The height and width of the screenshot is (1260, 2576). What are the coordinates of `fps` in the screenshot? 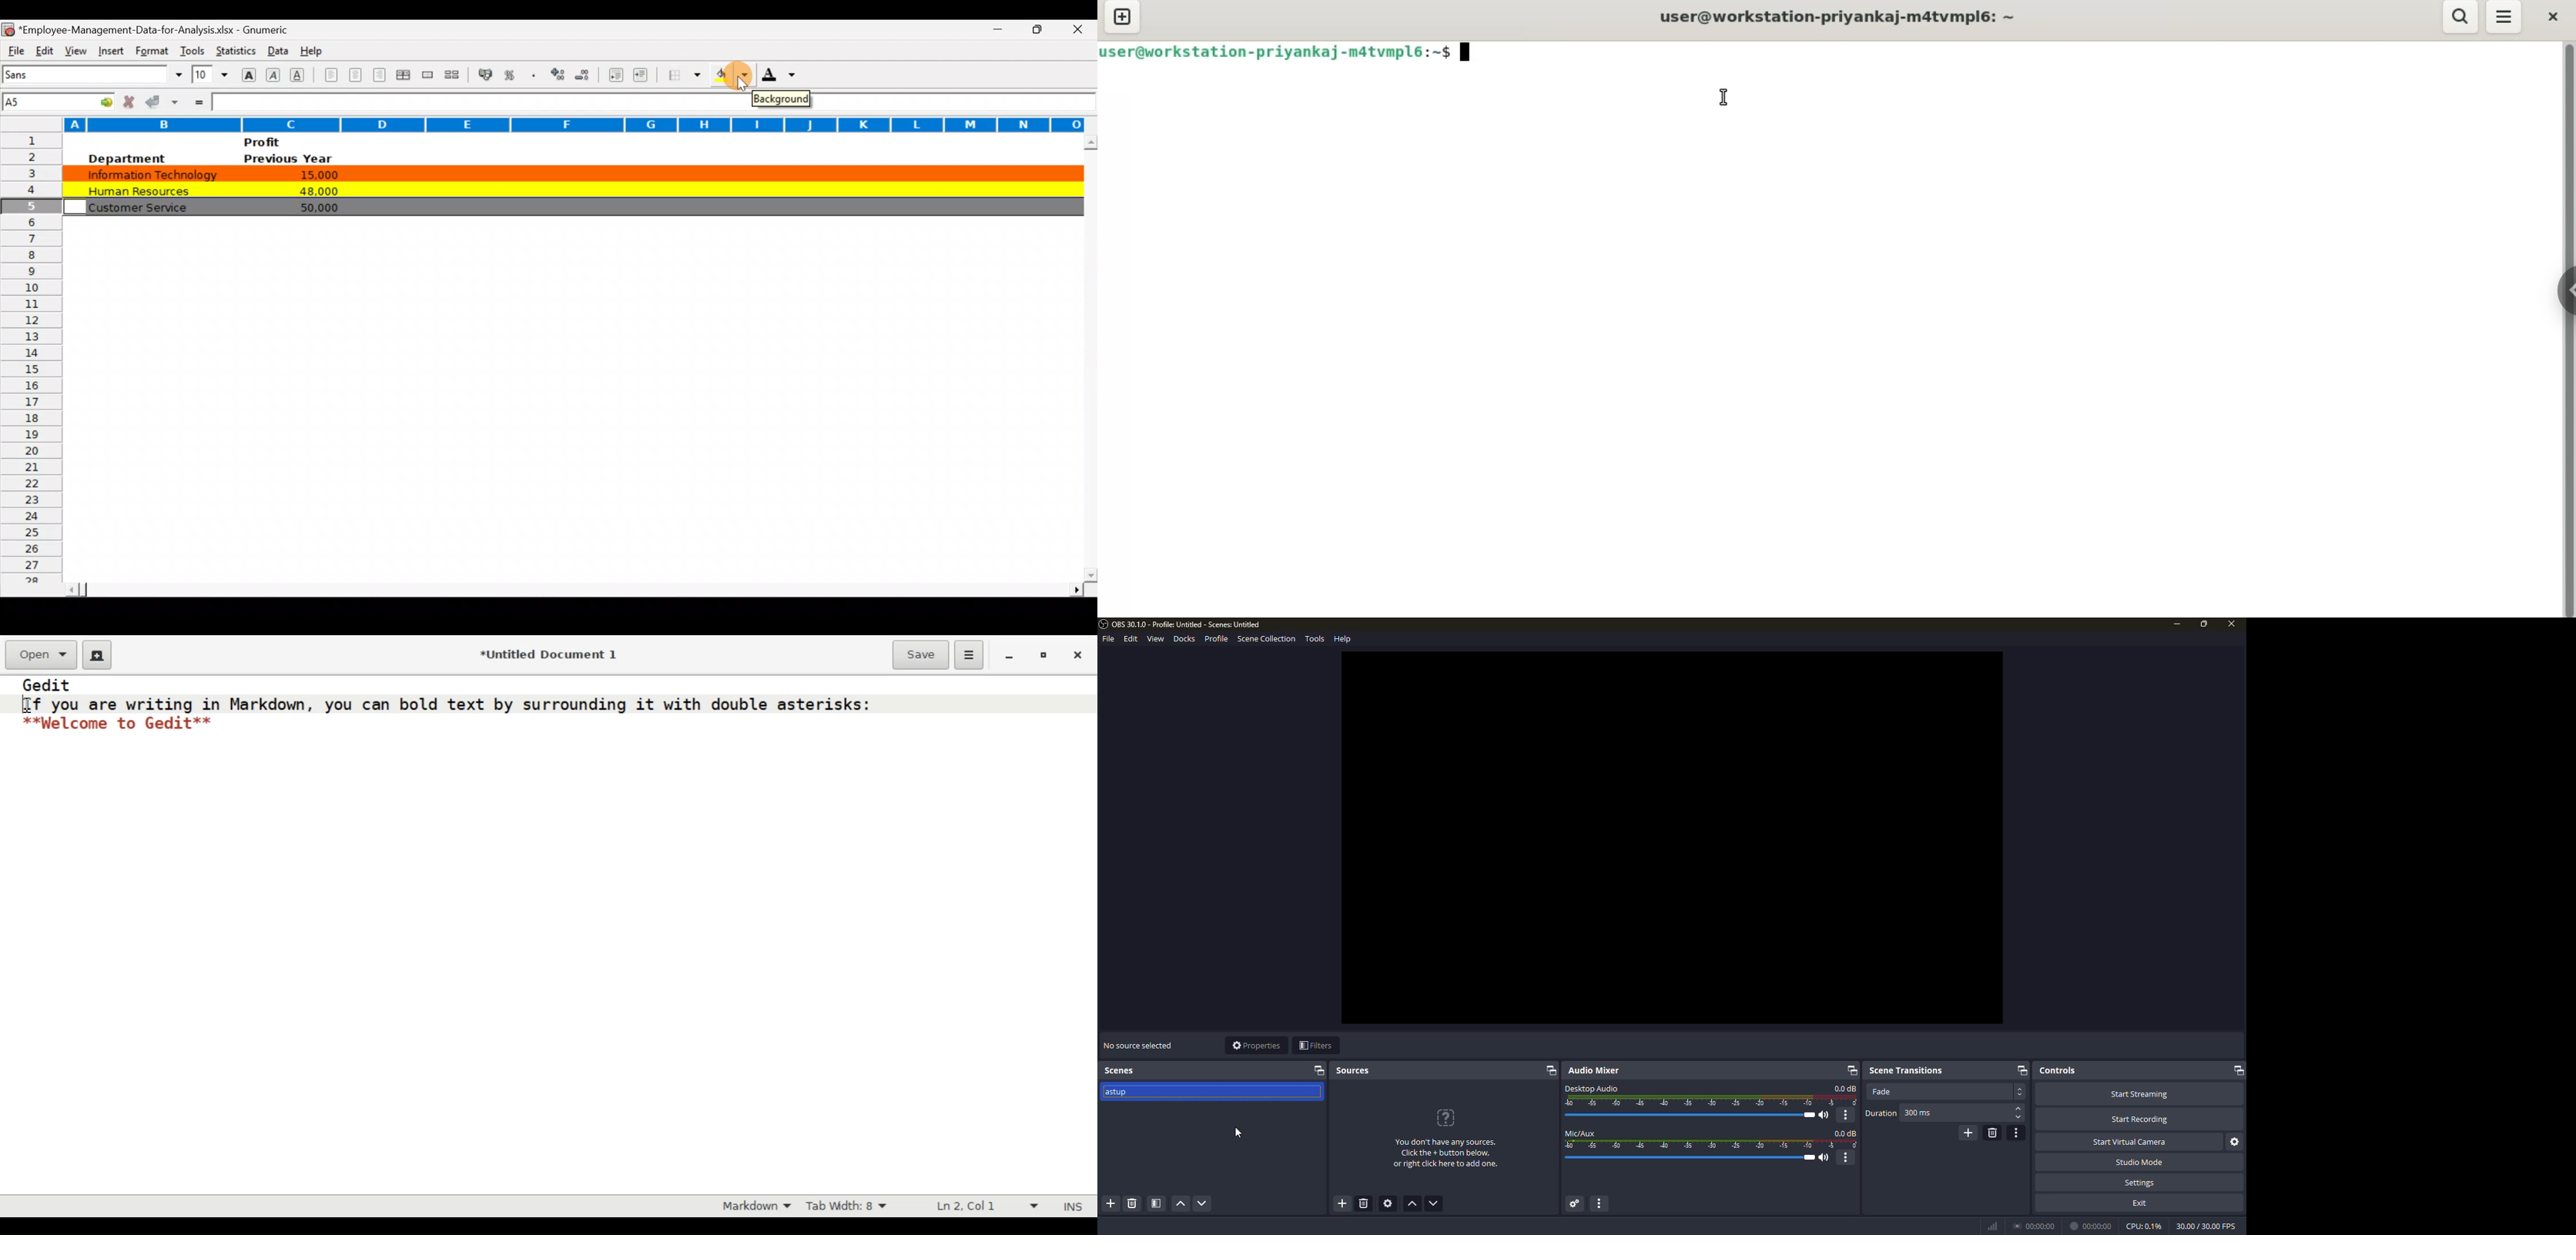 It's located at (2205, 1225).